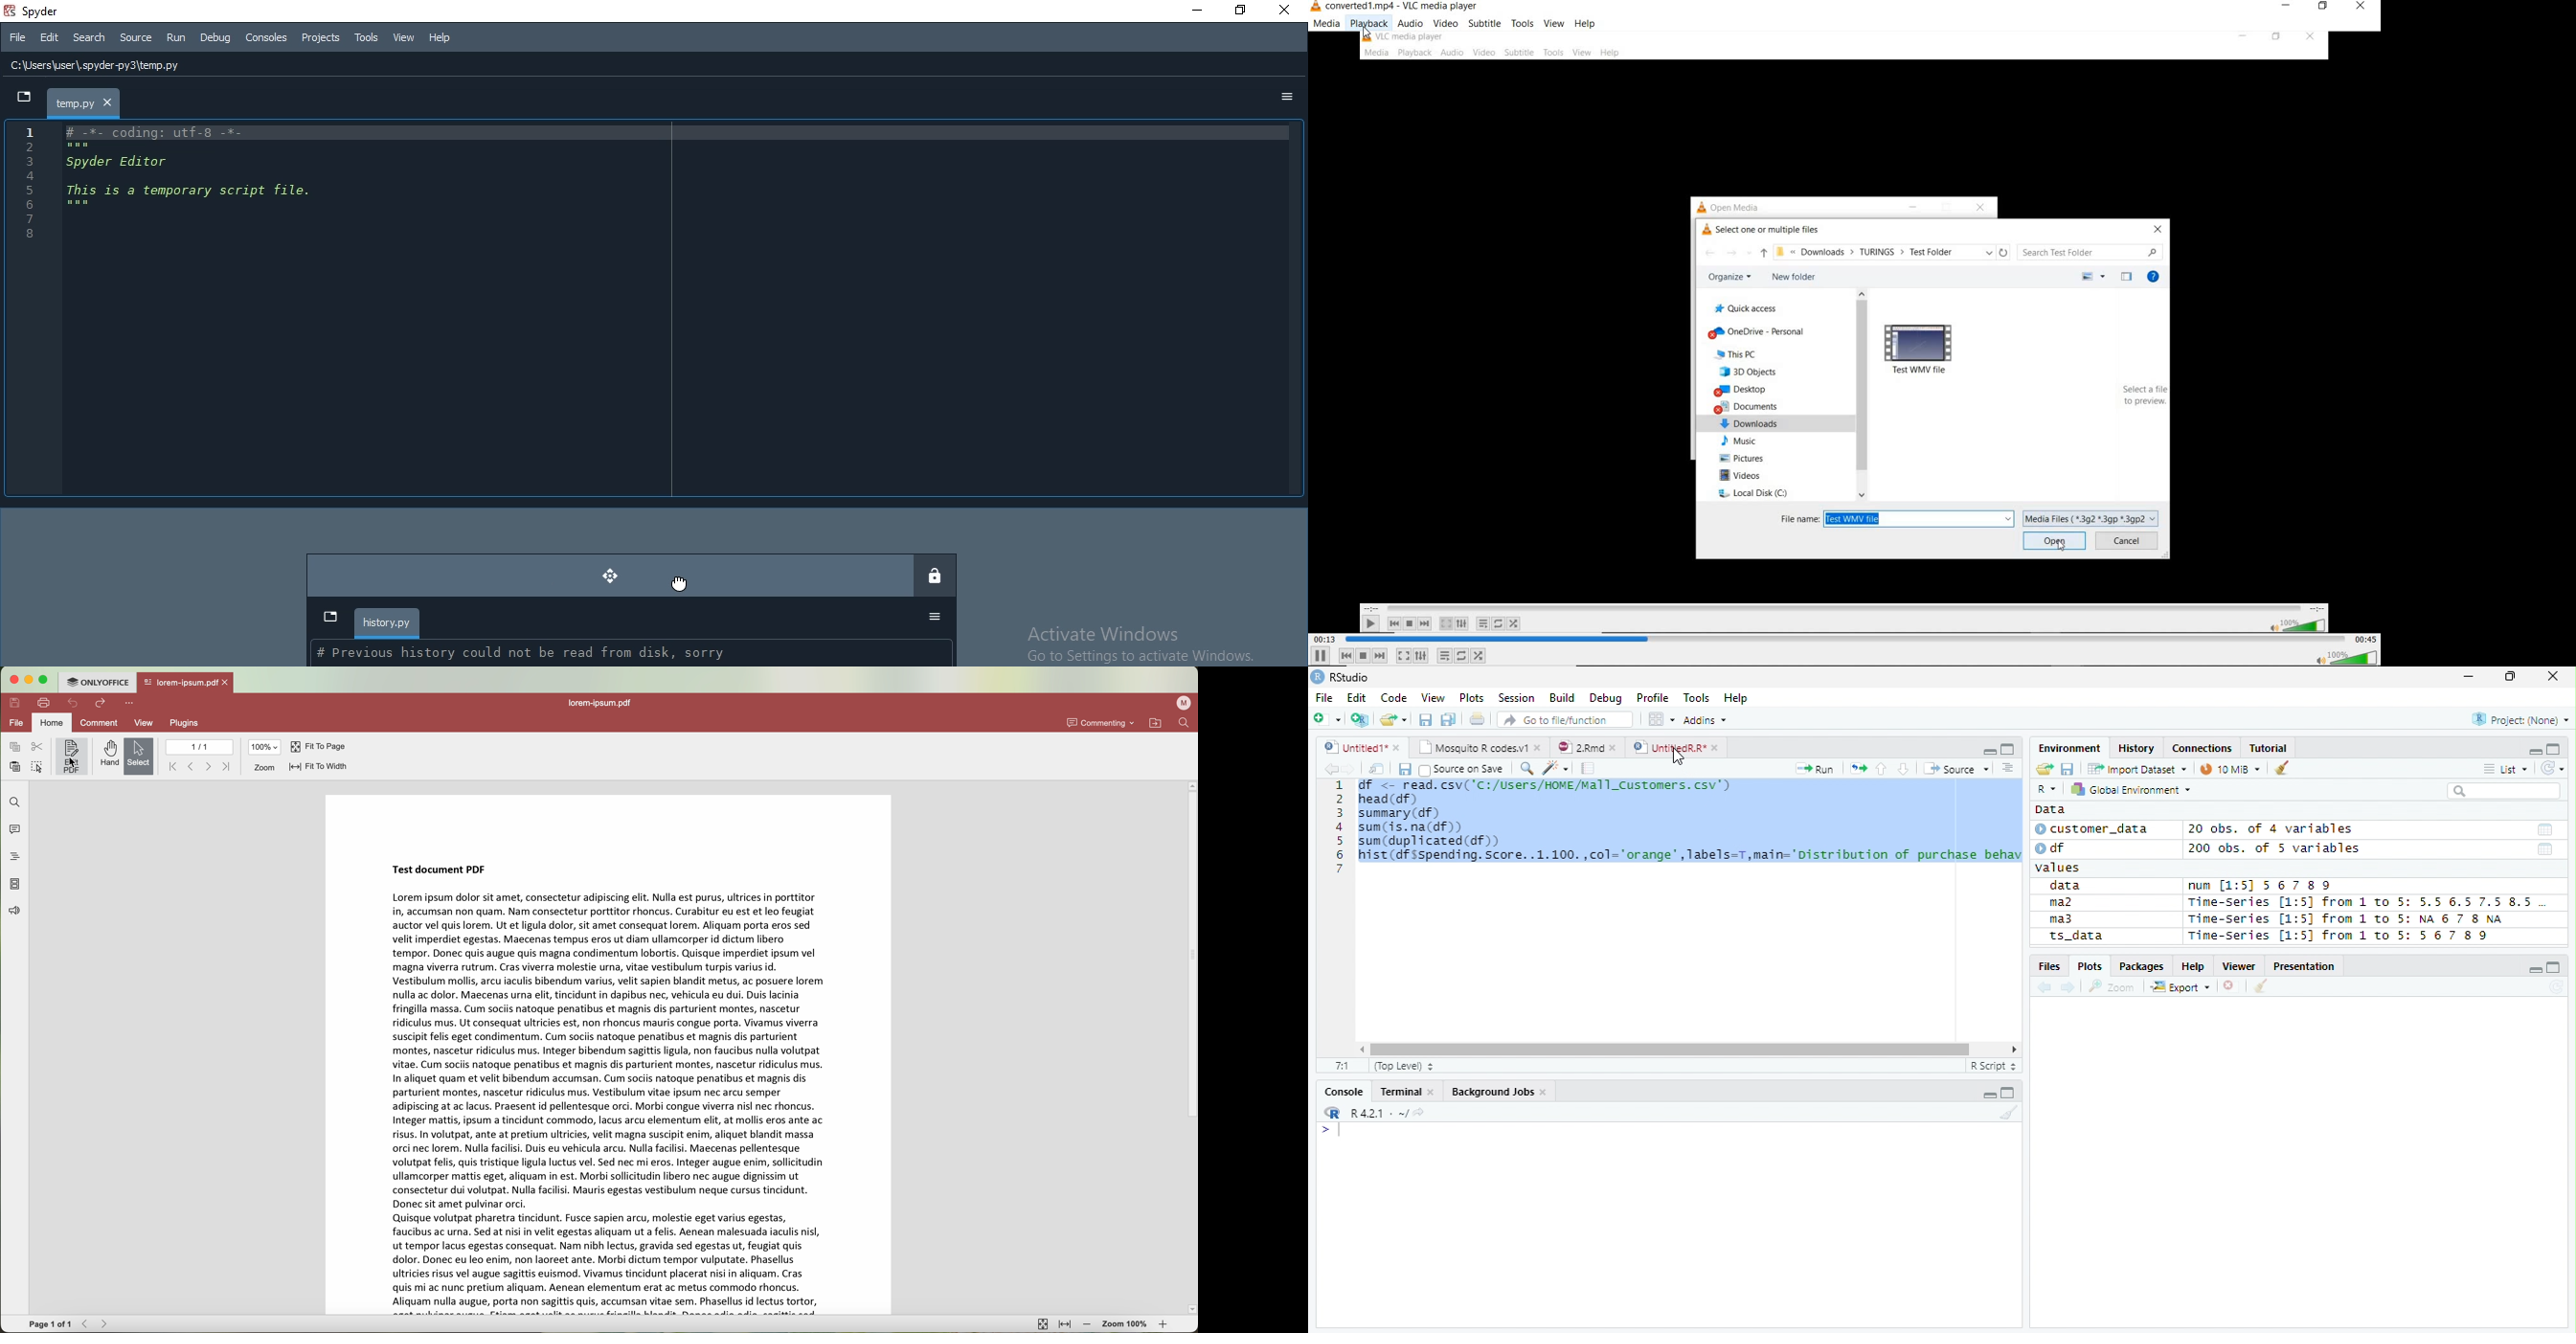  Describe the element at coordinates (1329, 769) in the screenshot. I see `Previous` at that location.